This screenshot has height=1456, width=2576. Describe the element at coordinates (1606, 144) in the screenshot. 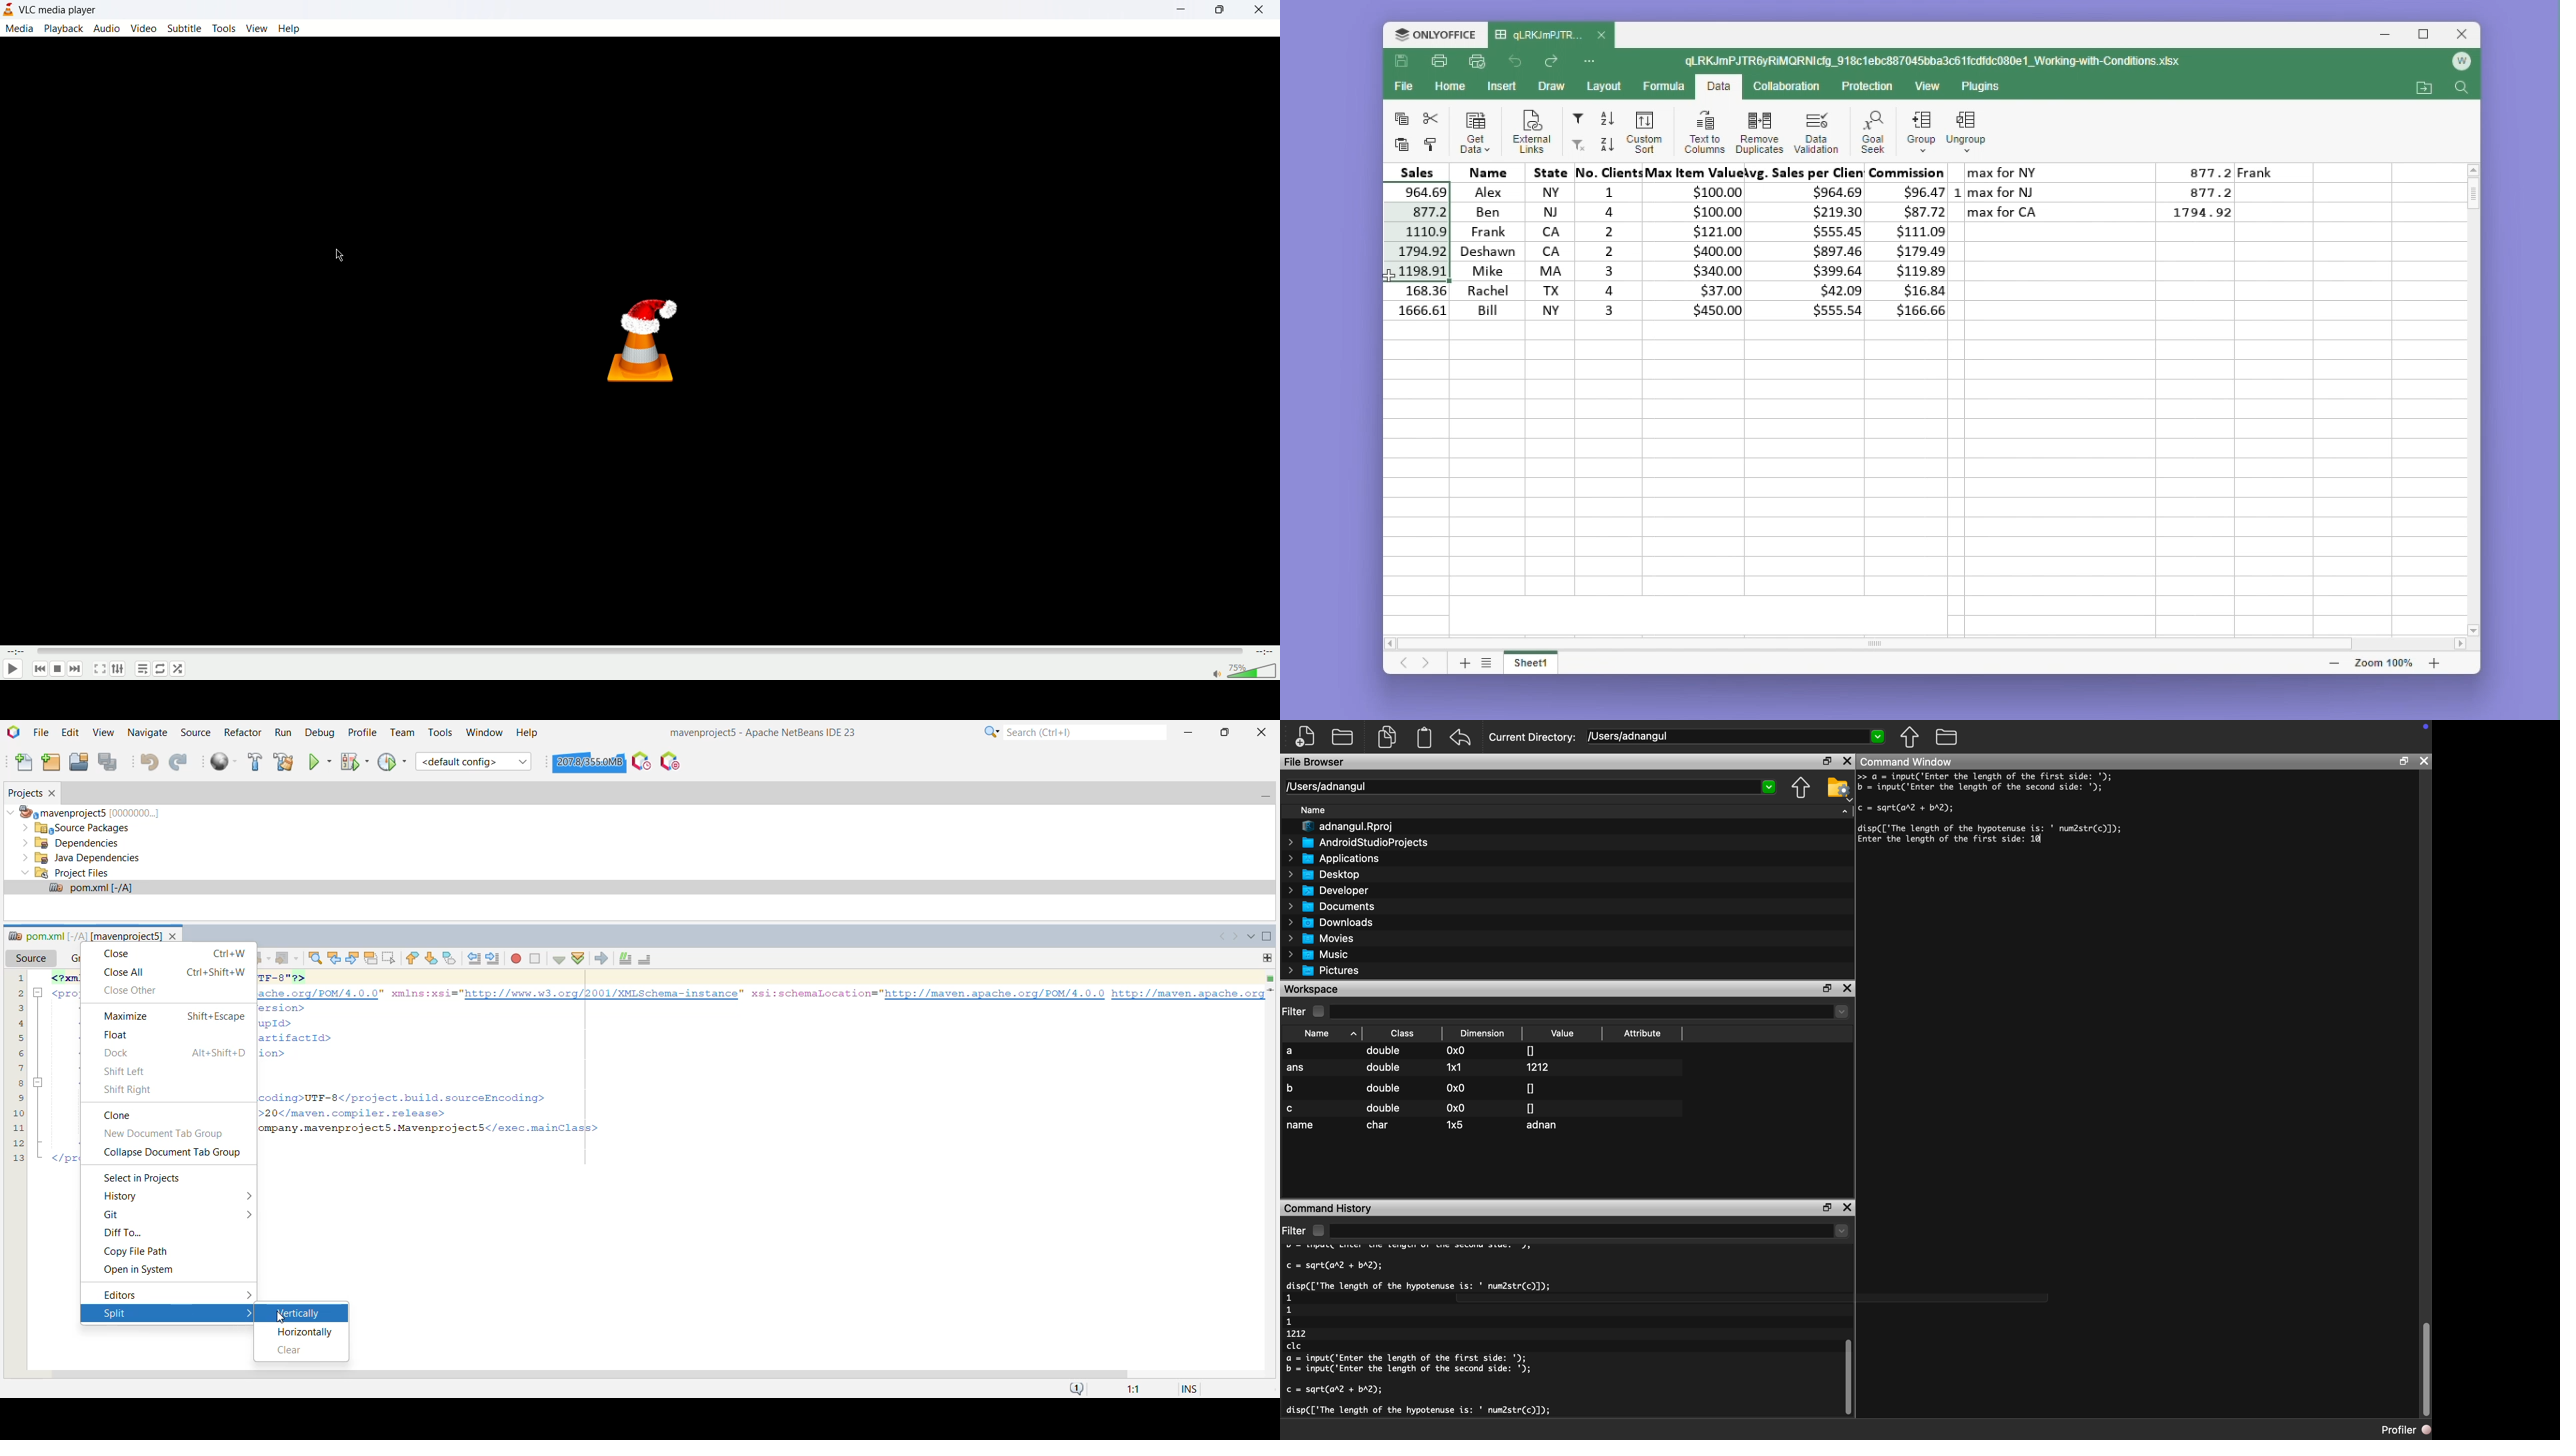

I see `sort descending` at that location.